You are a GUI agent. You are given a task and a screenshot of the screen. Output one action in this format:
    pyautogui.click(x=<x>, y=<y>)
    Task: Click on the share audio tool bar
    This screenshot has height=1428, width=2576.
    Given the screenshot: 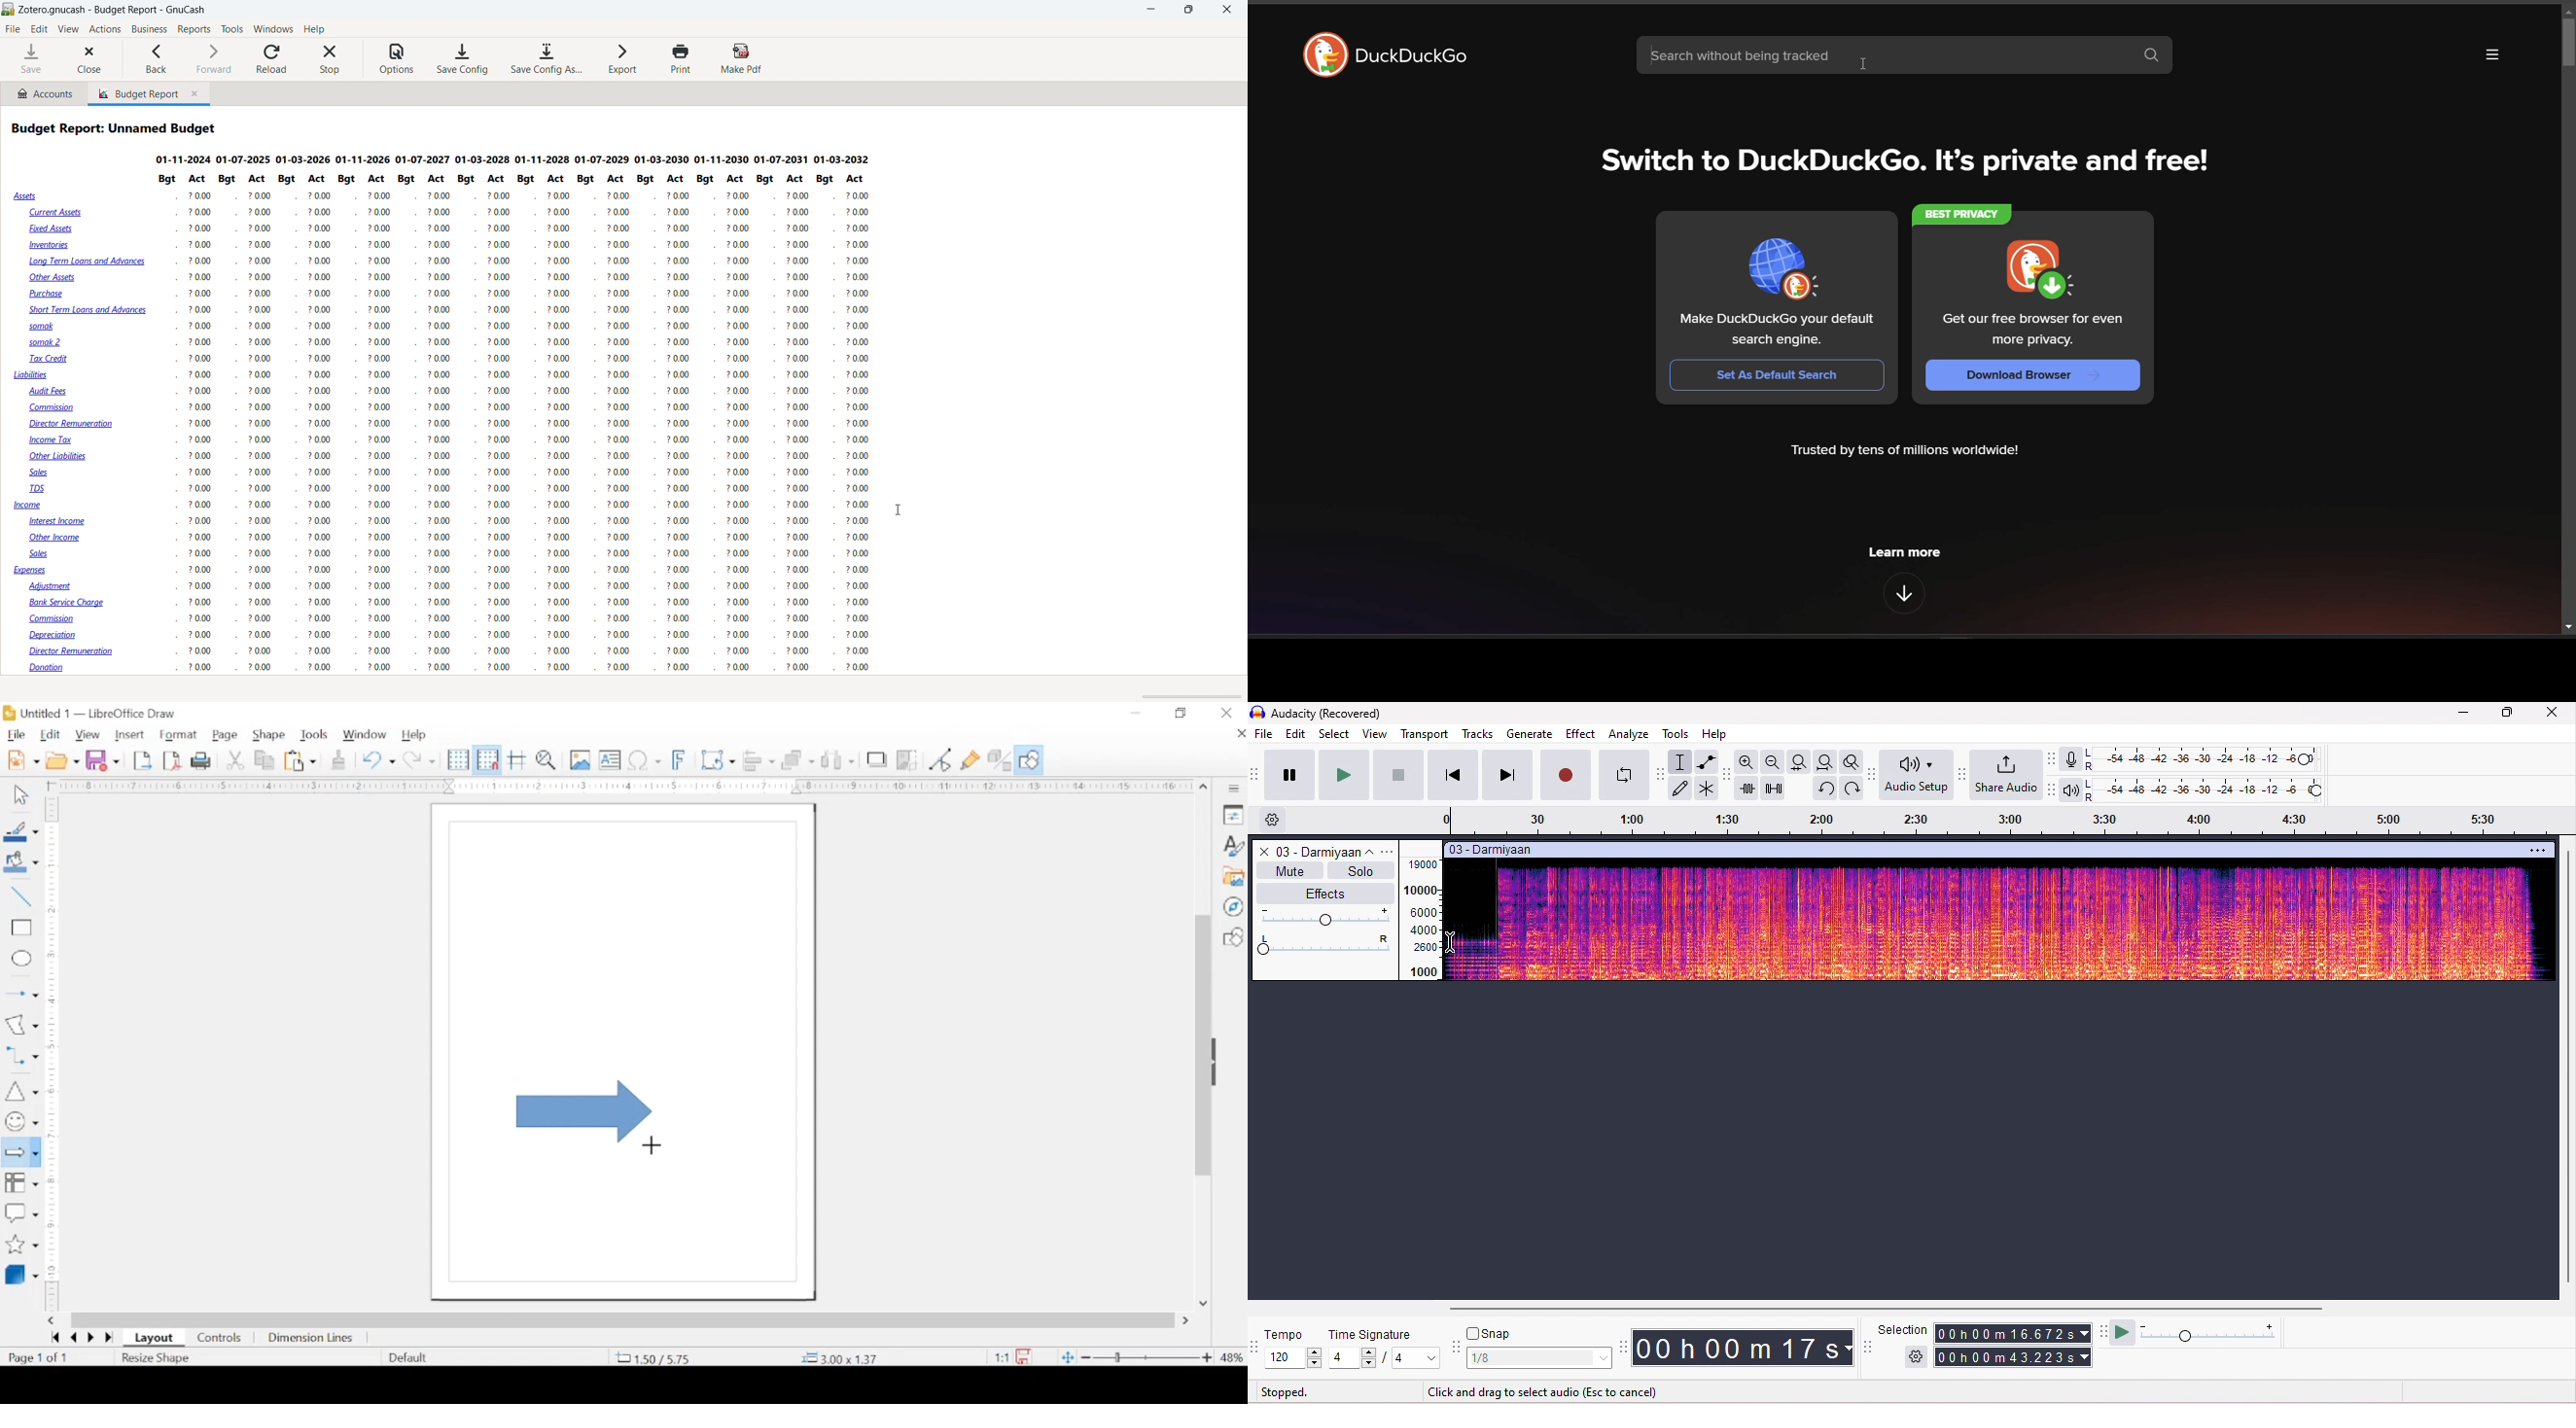 What is the action you would take?
    pyautogui.click(x=1963, y=774)
    